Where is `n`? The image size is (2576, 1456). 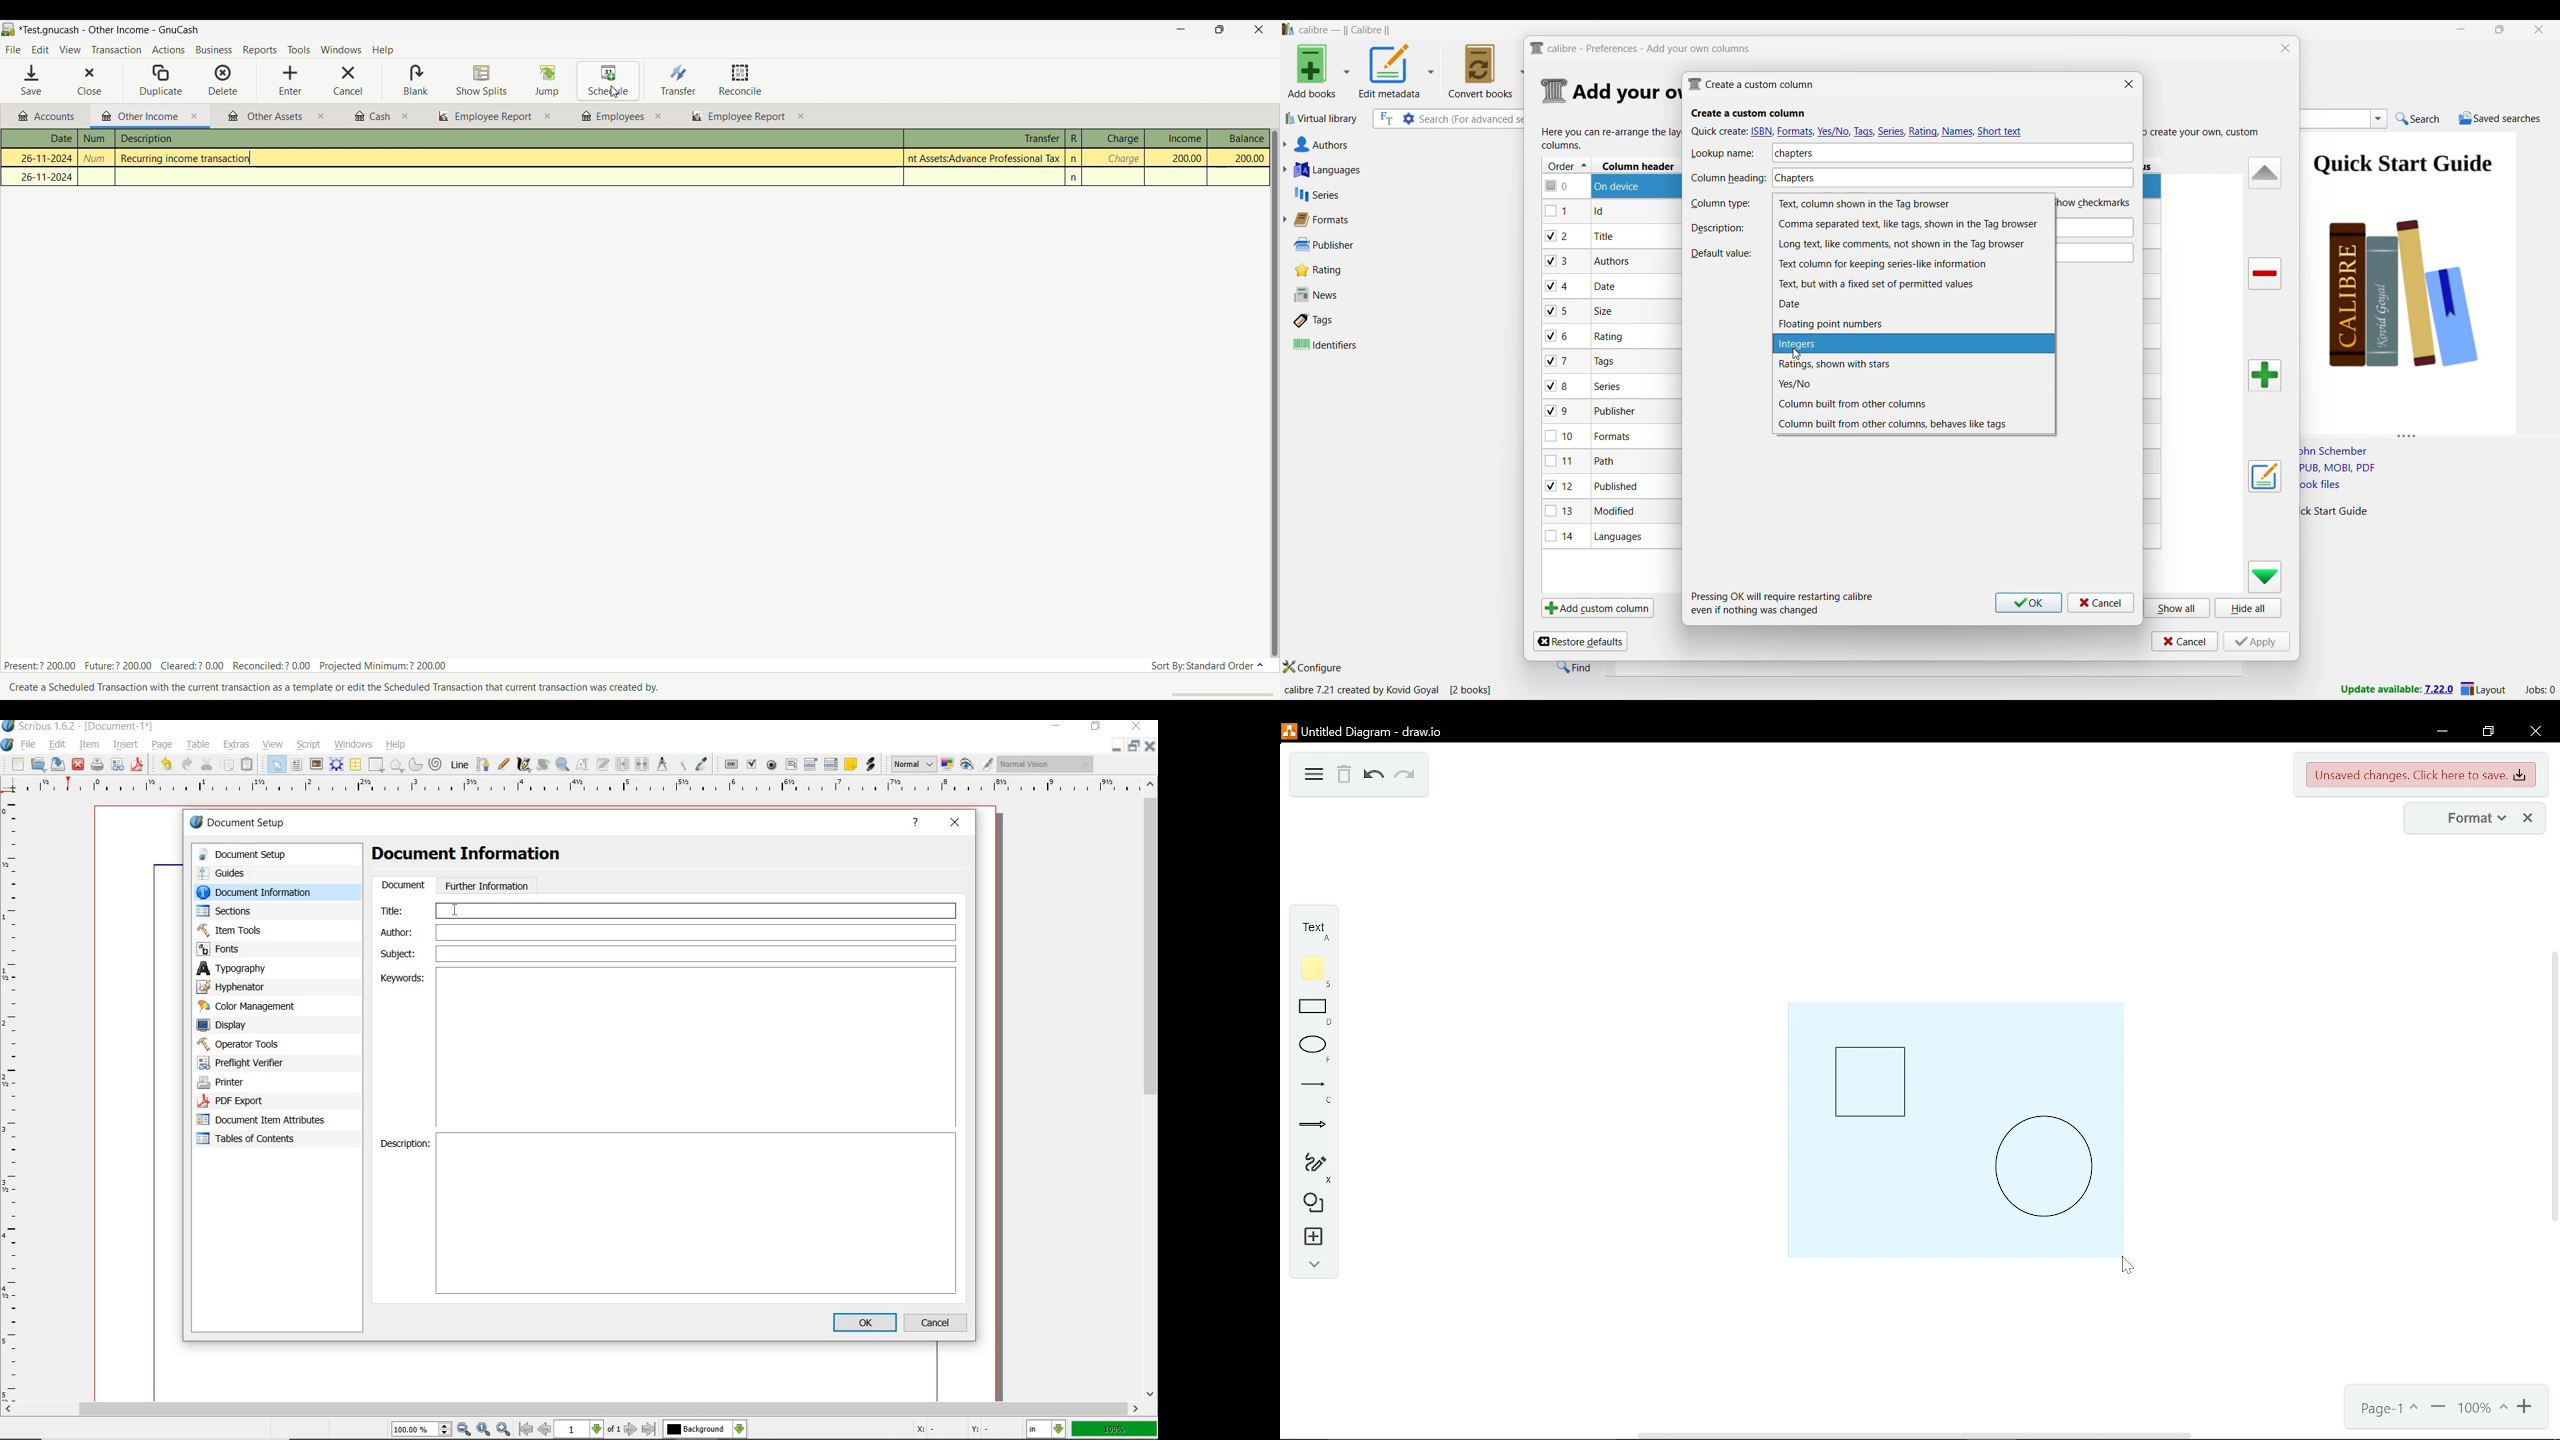
n is located at coordinates (1075, 159).